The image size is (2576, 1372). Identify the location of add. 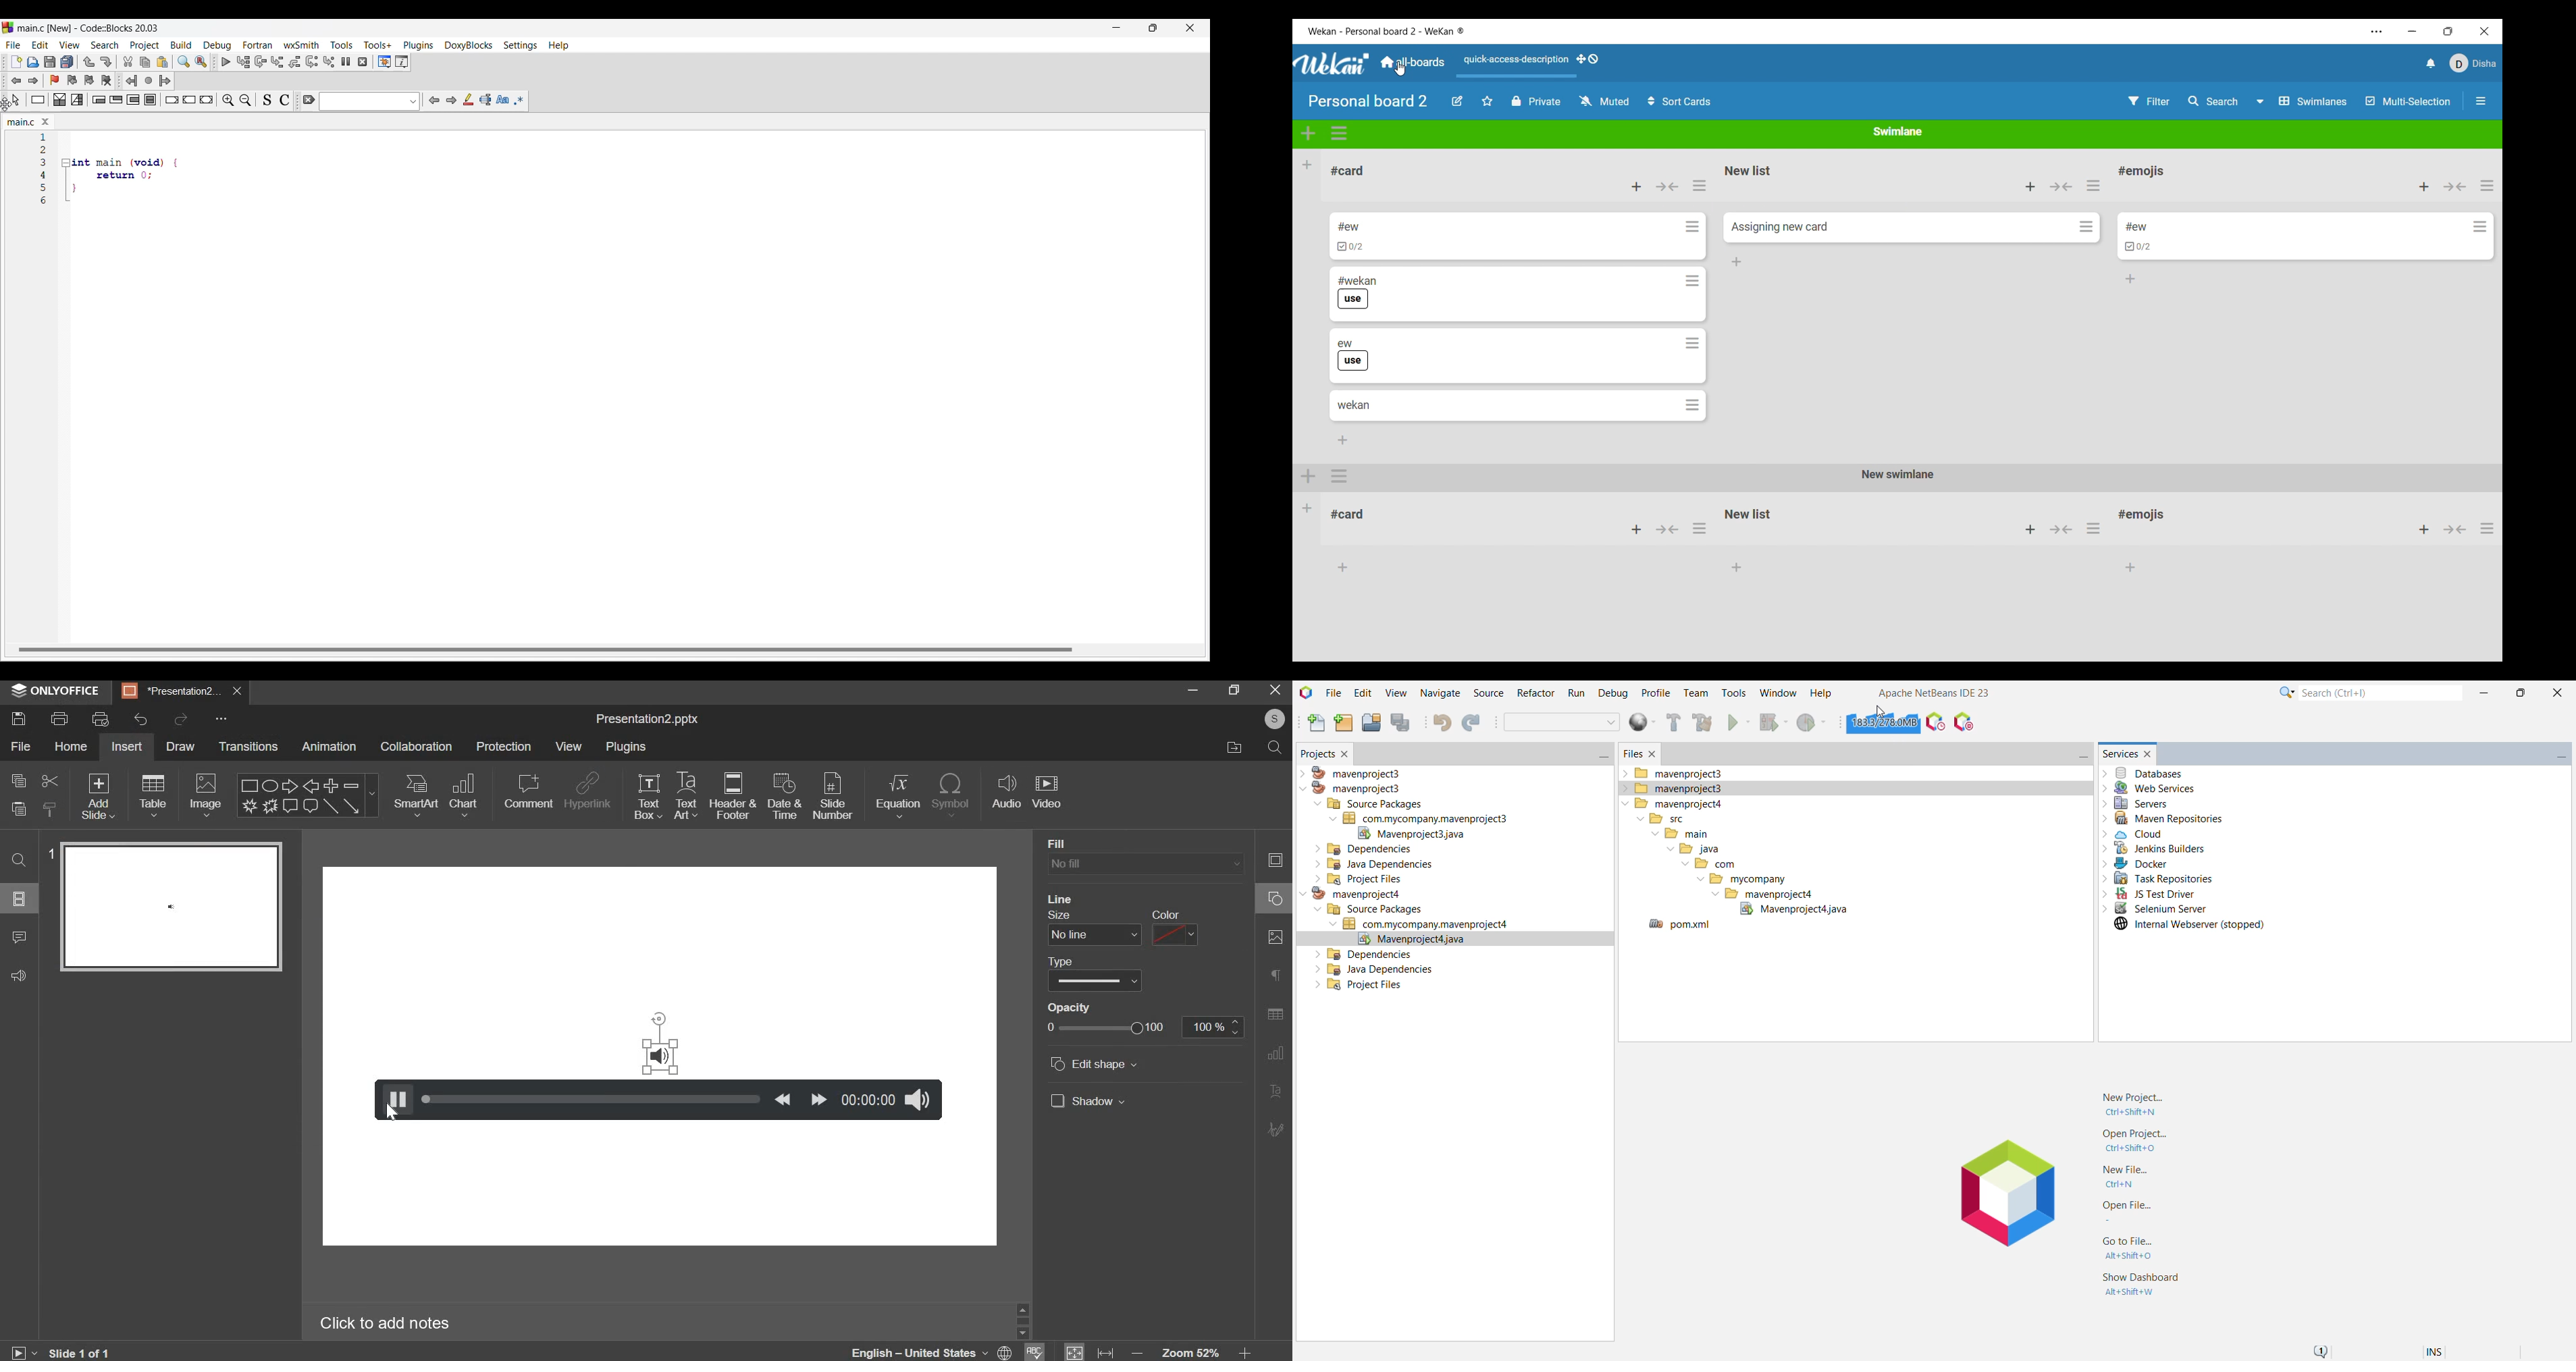
(2028, 528).